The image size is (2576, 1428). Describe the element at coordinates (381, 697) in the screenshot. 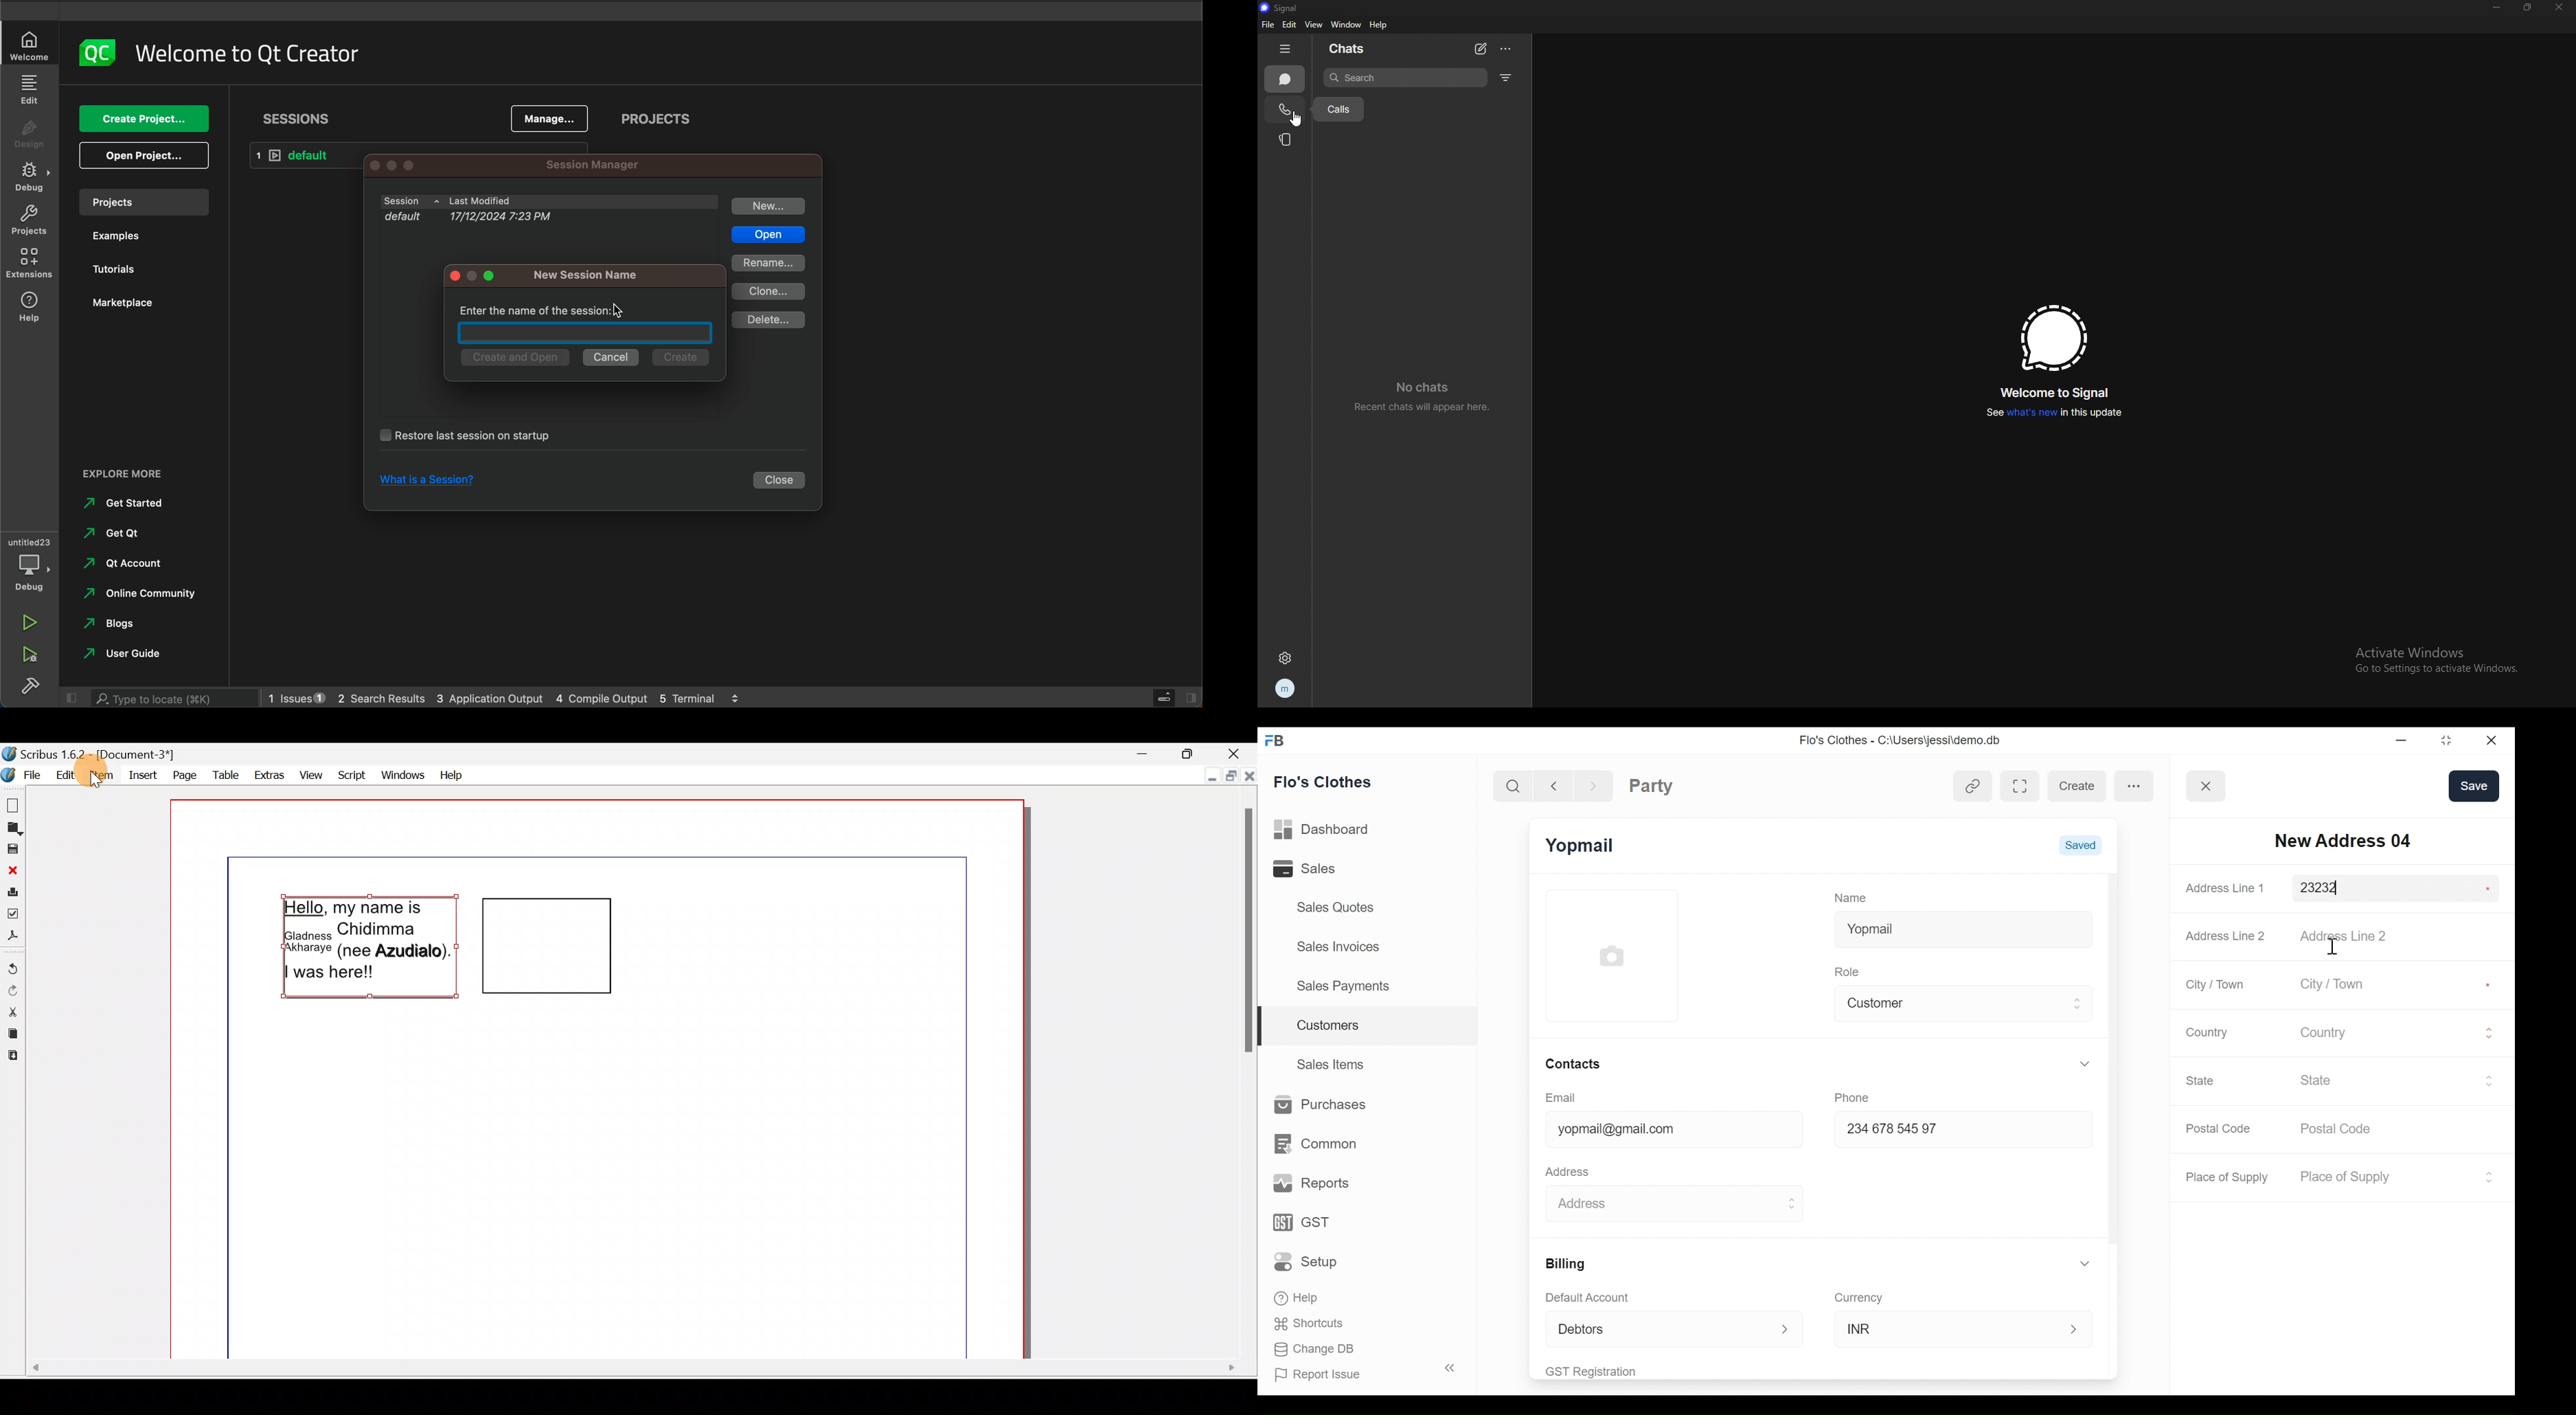

I see `search results` at that location.